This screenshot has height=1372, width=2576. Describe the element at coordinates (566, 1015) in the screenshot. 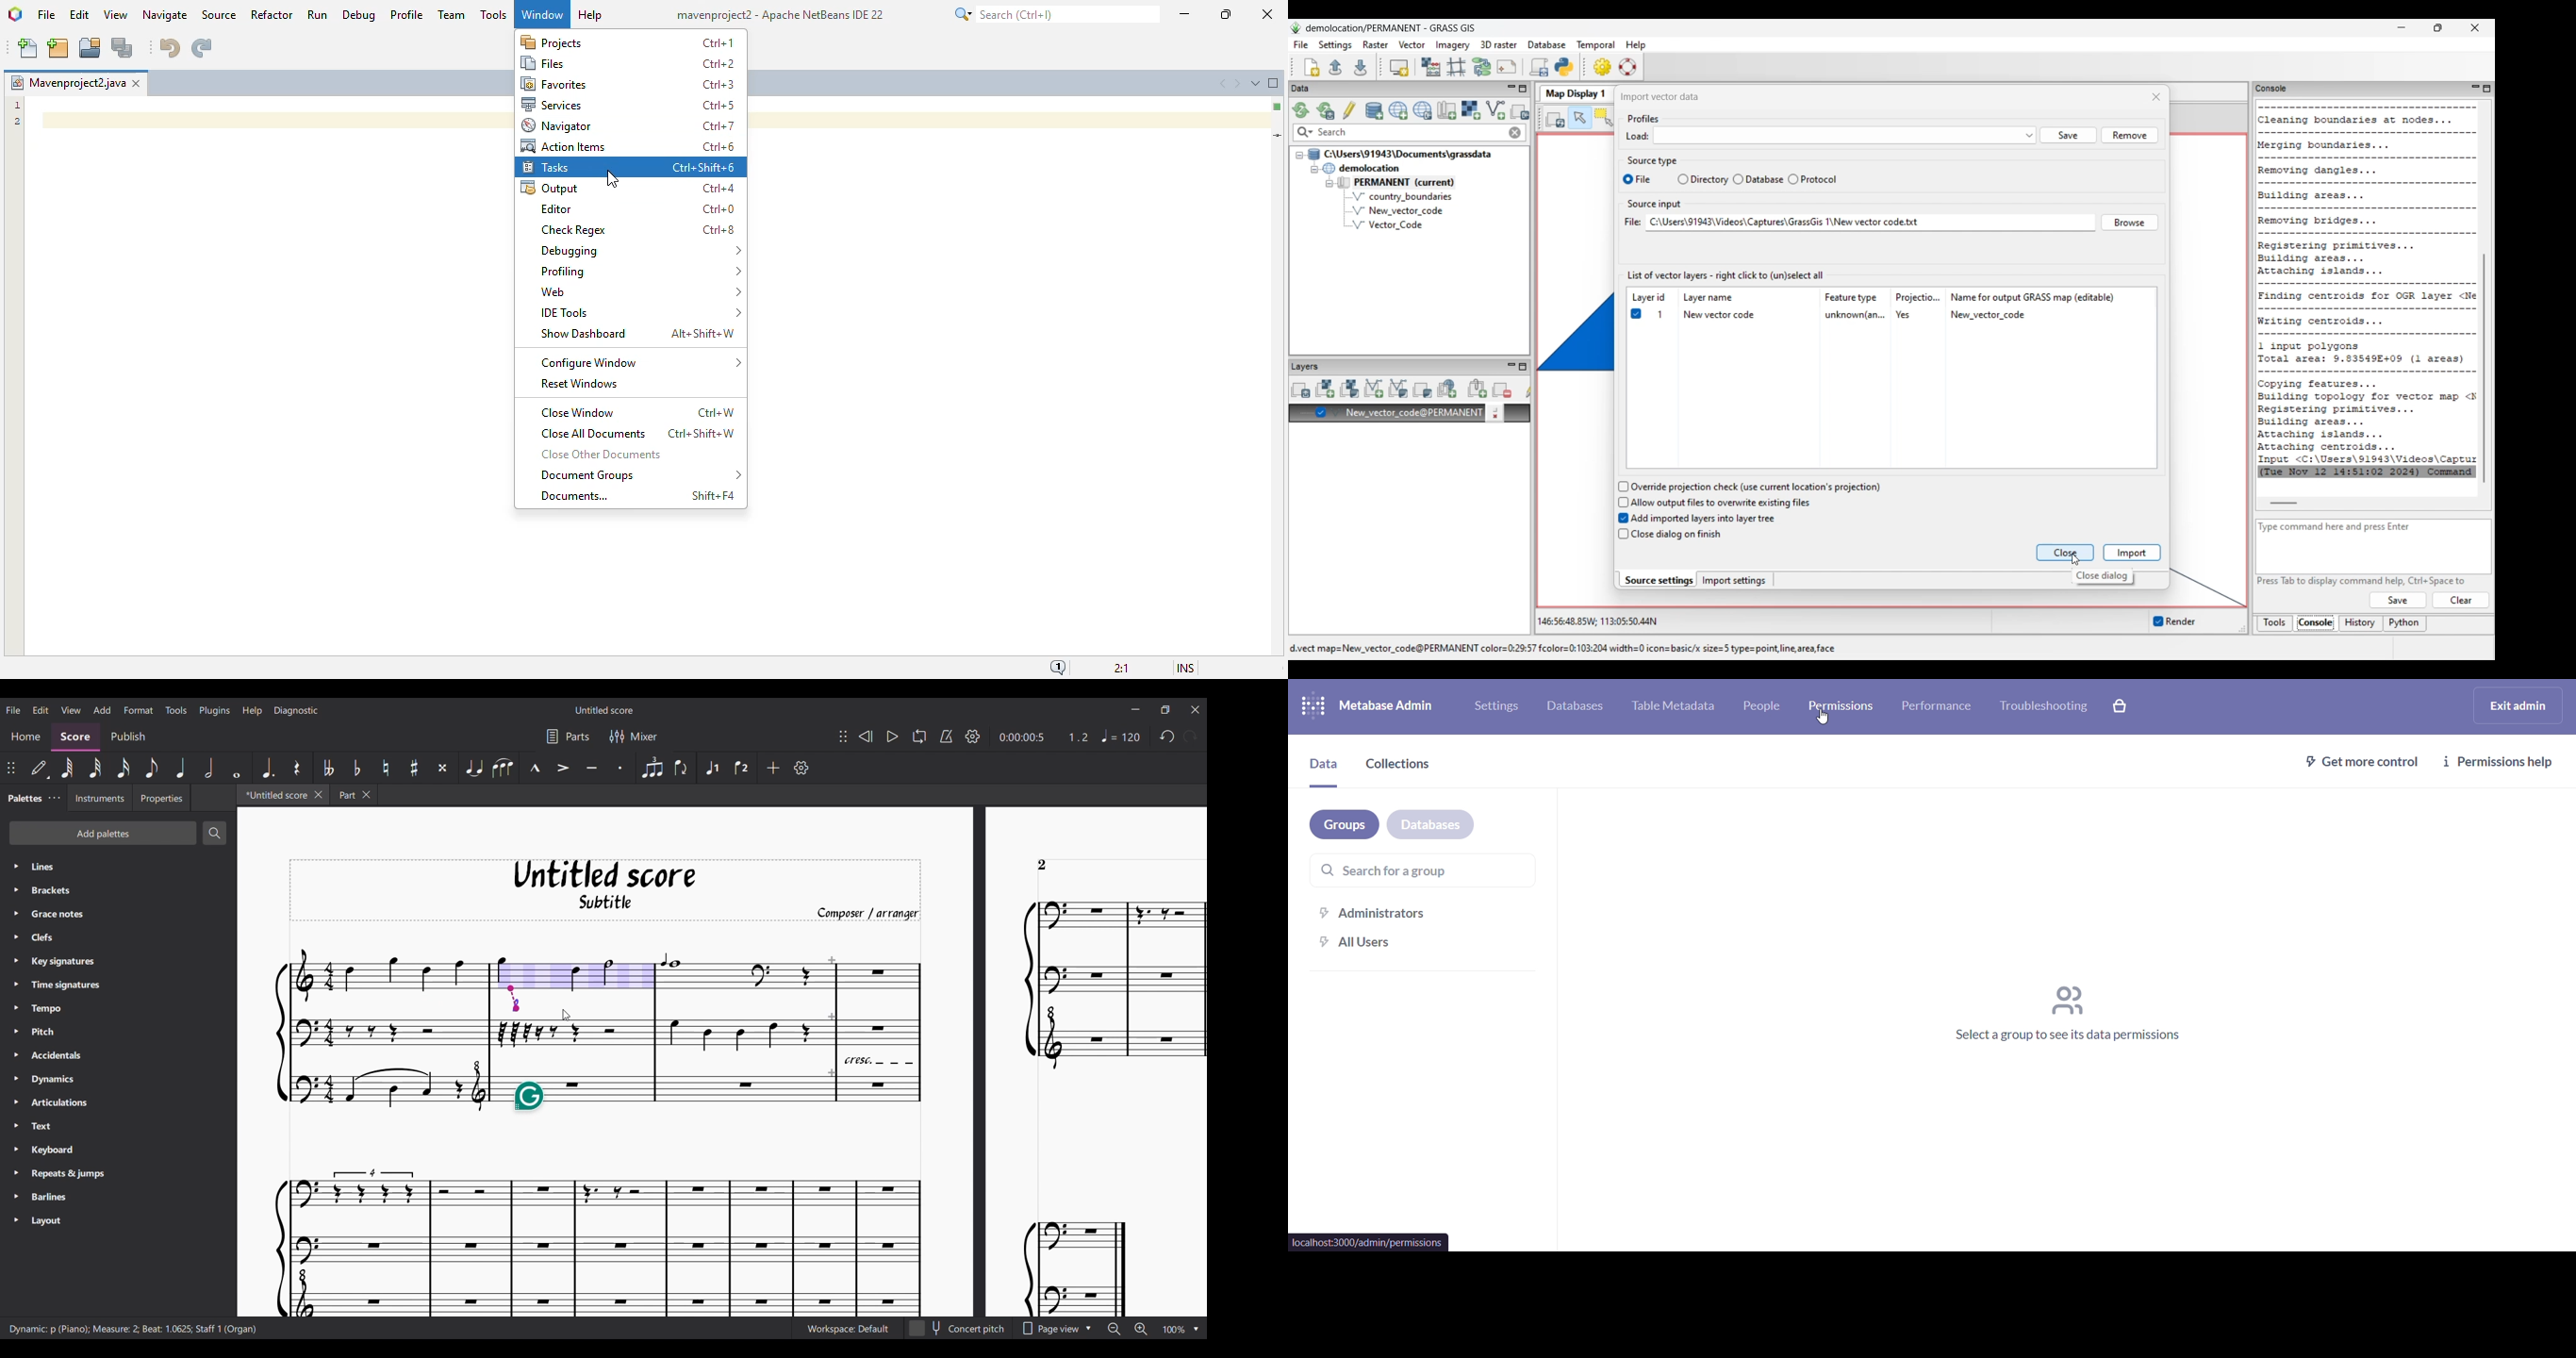

I see `Cursor after dragging the dynamic marking from its previous position` at that location.